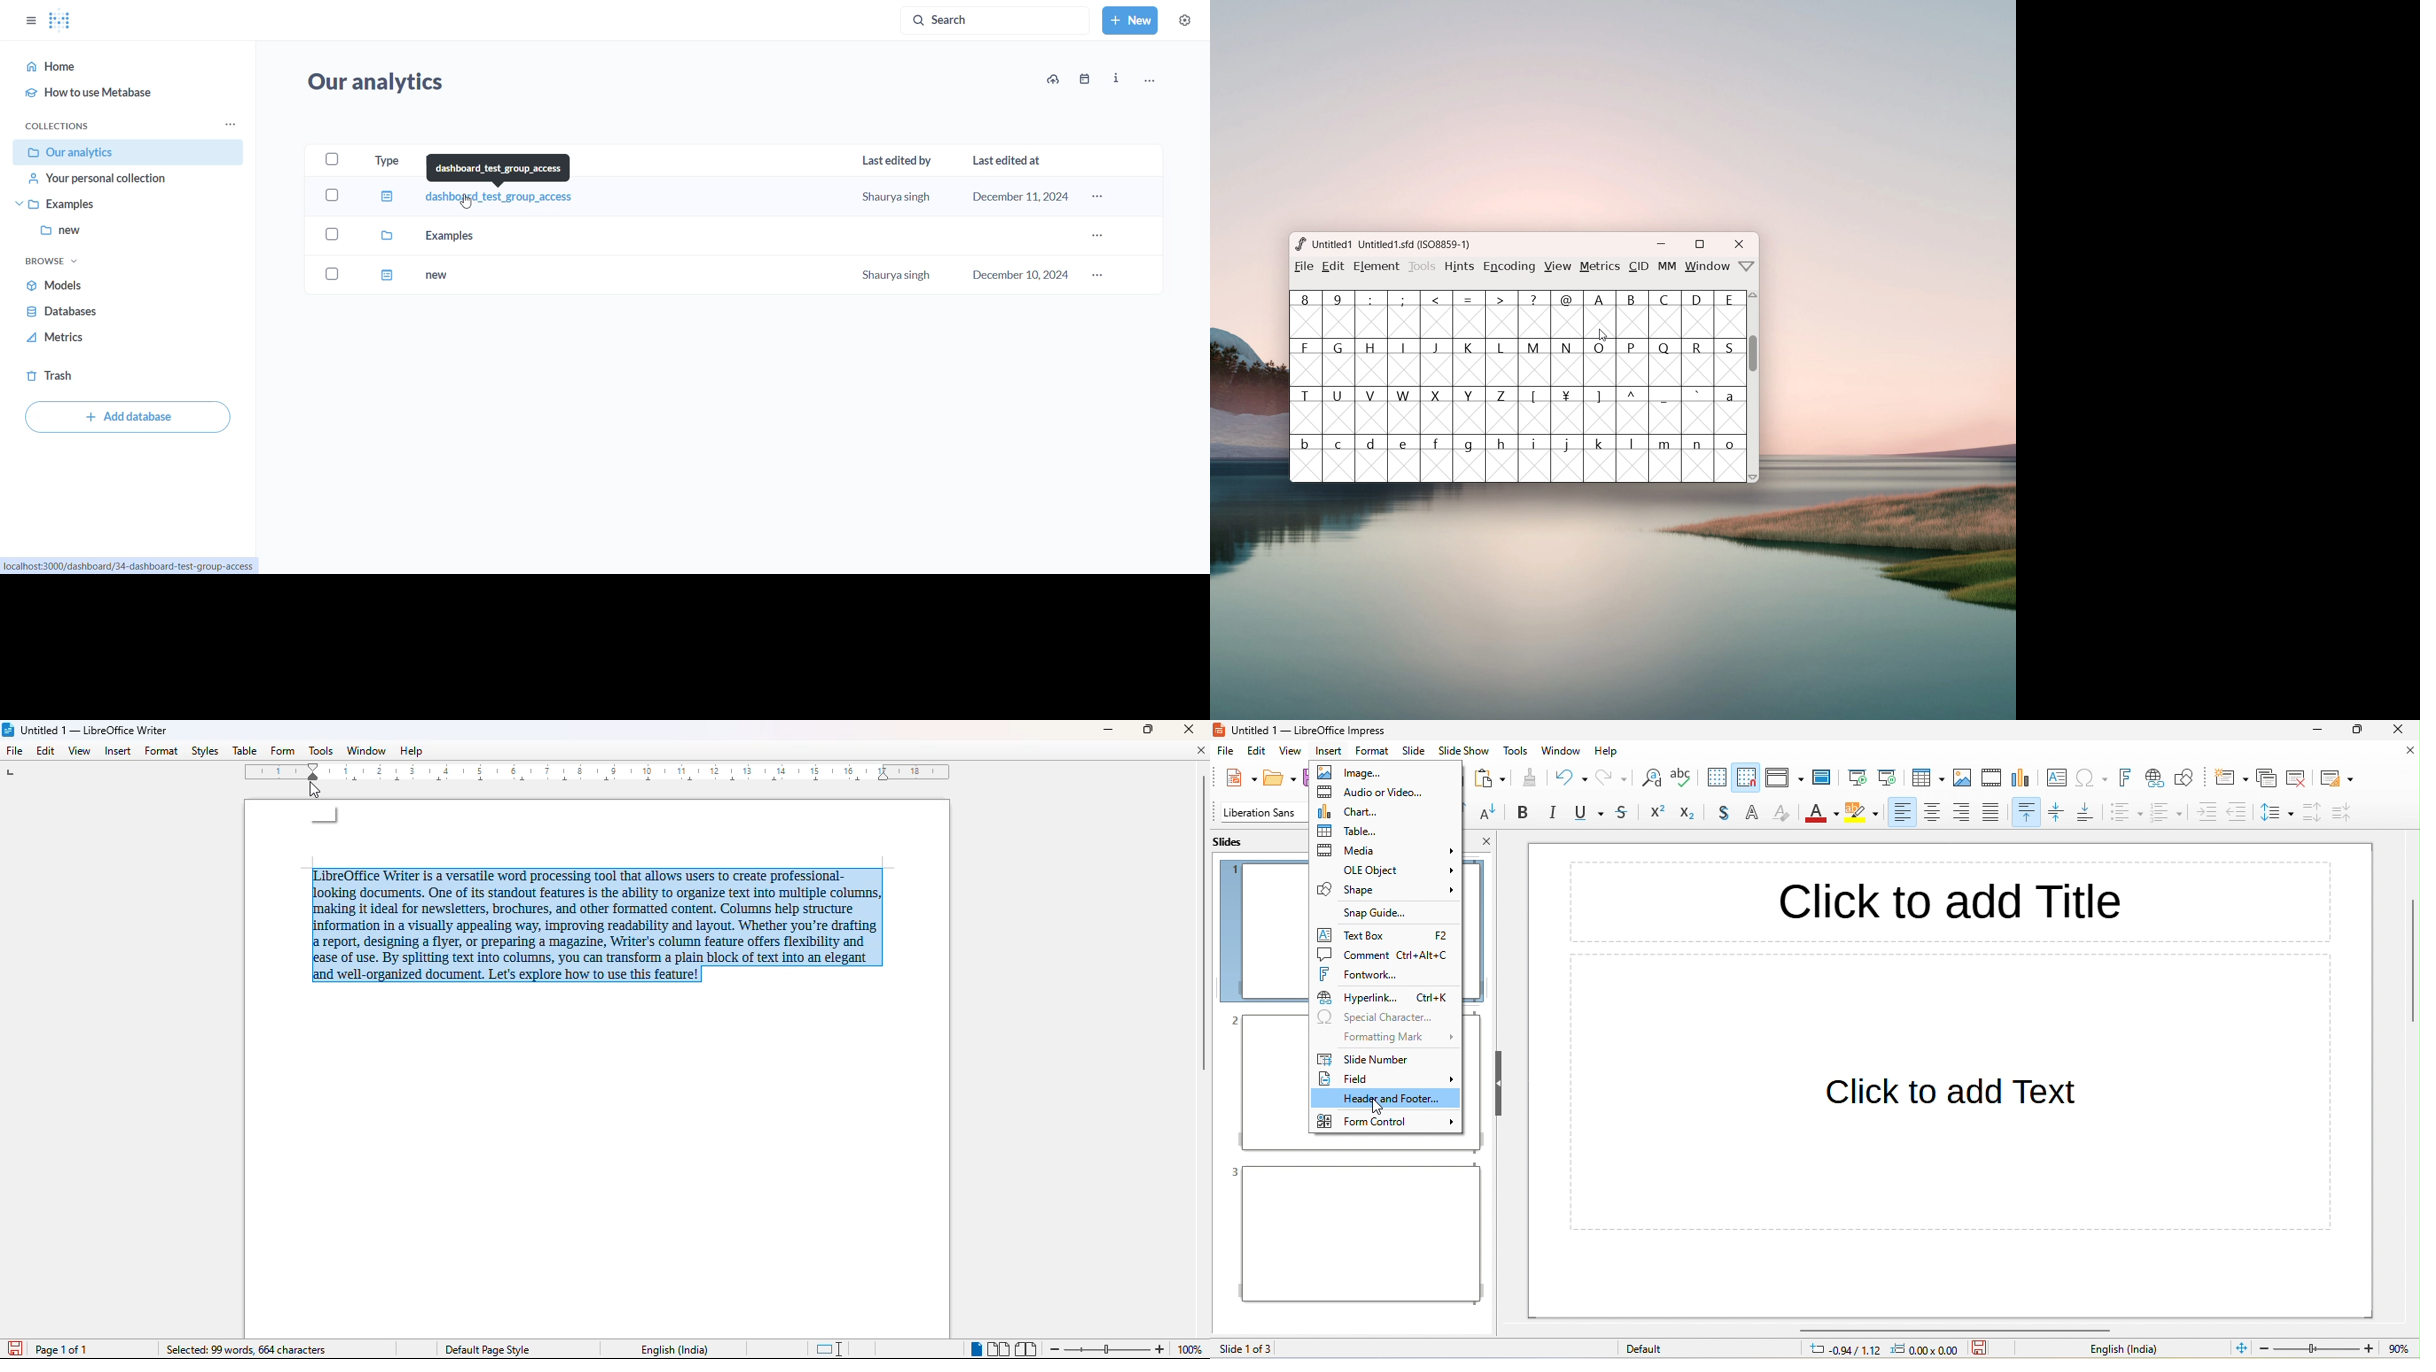  Describe the element at coordinates (1385, 1122) in the screenshot. I see `form control` at that location.